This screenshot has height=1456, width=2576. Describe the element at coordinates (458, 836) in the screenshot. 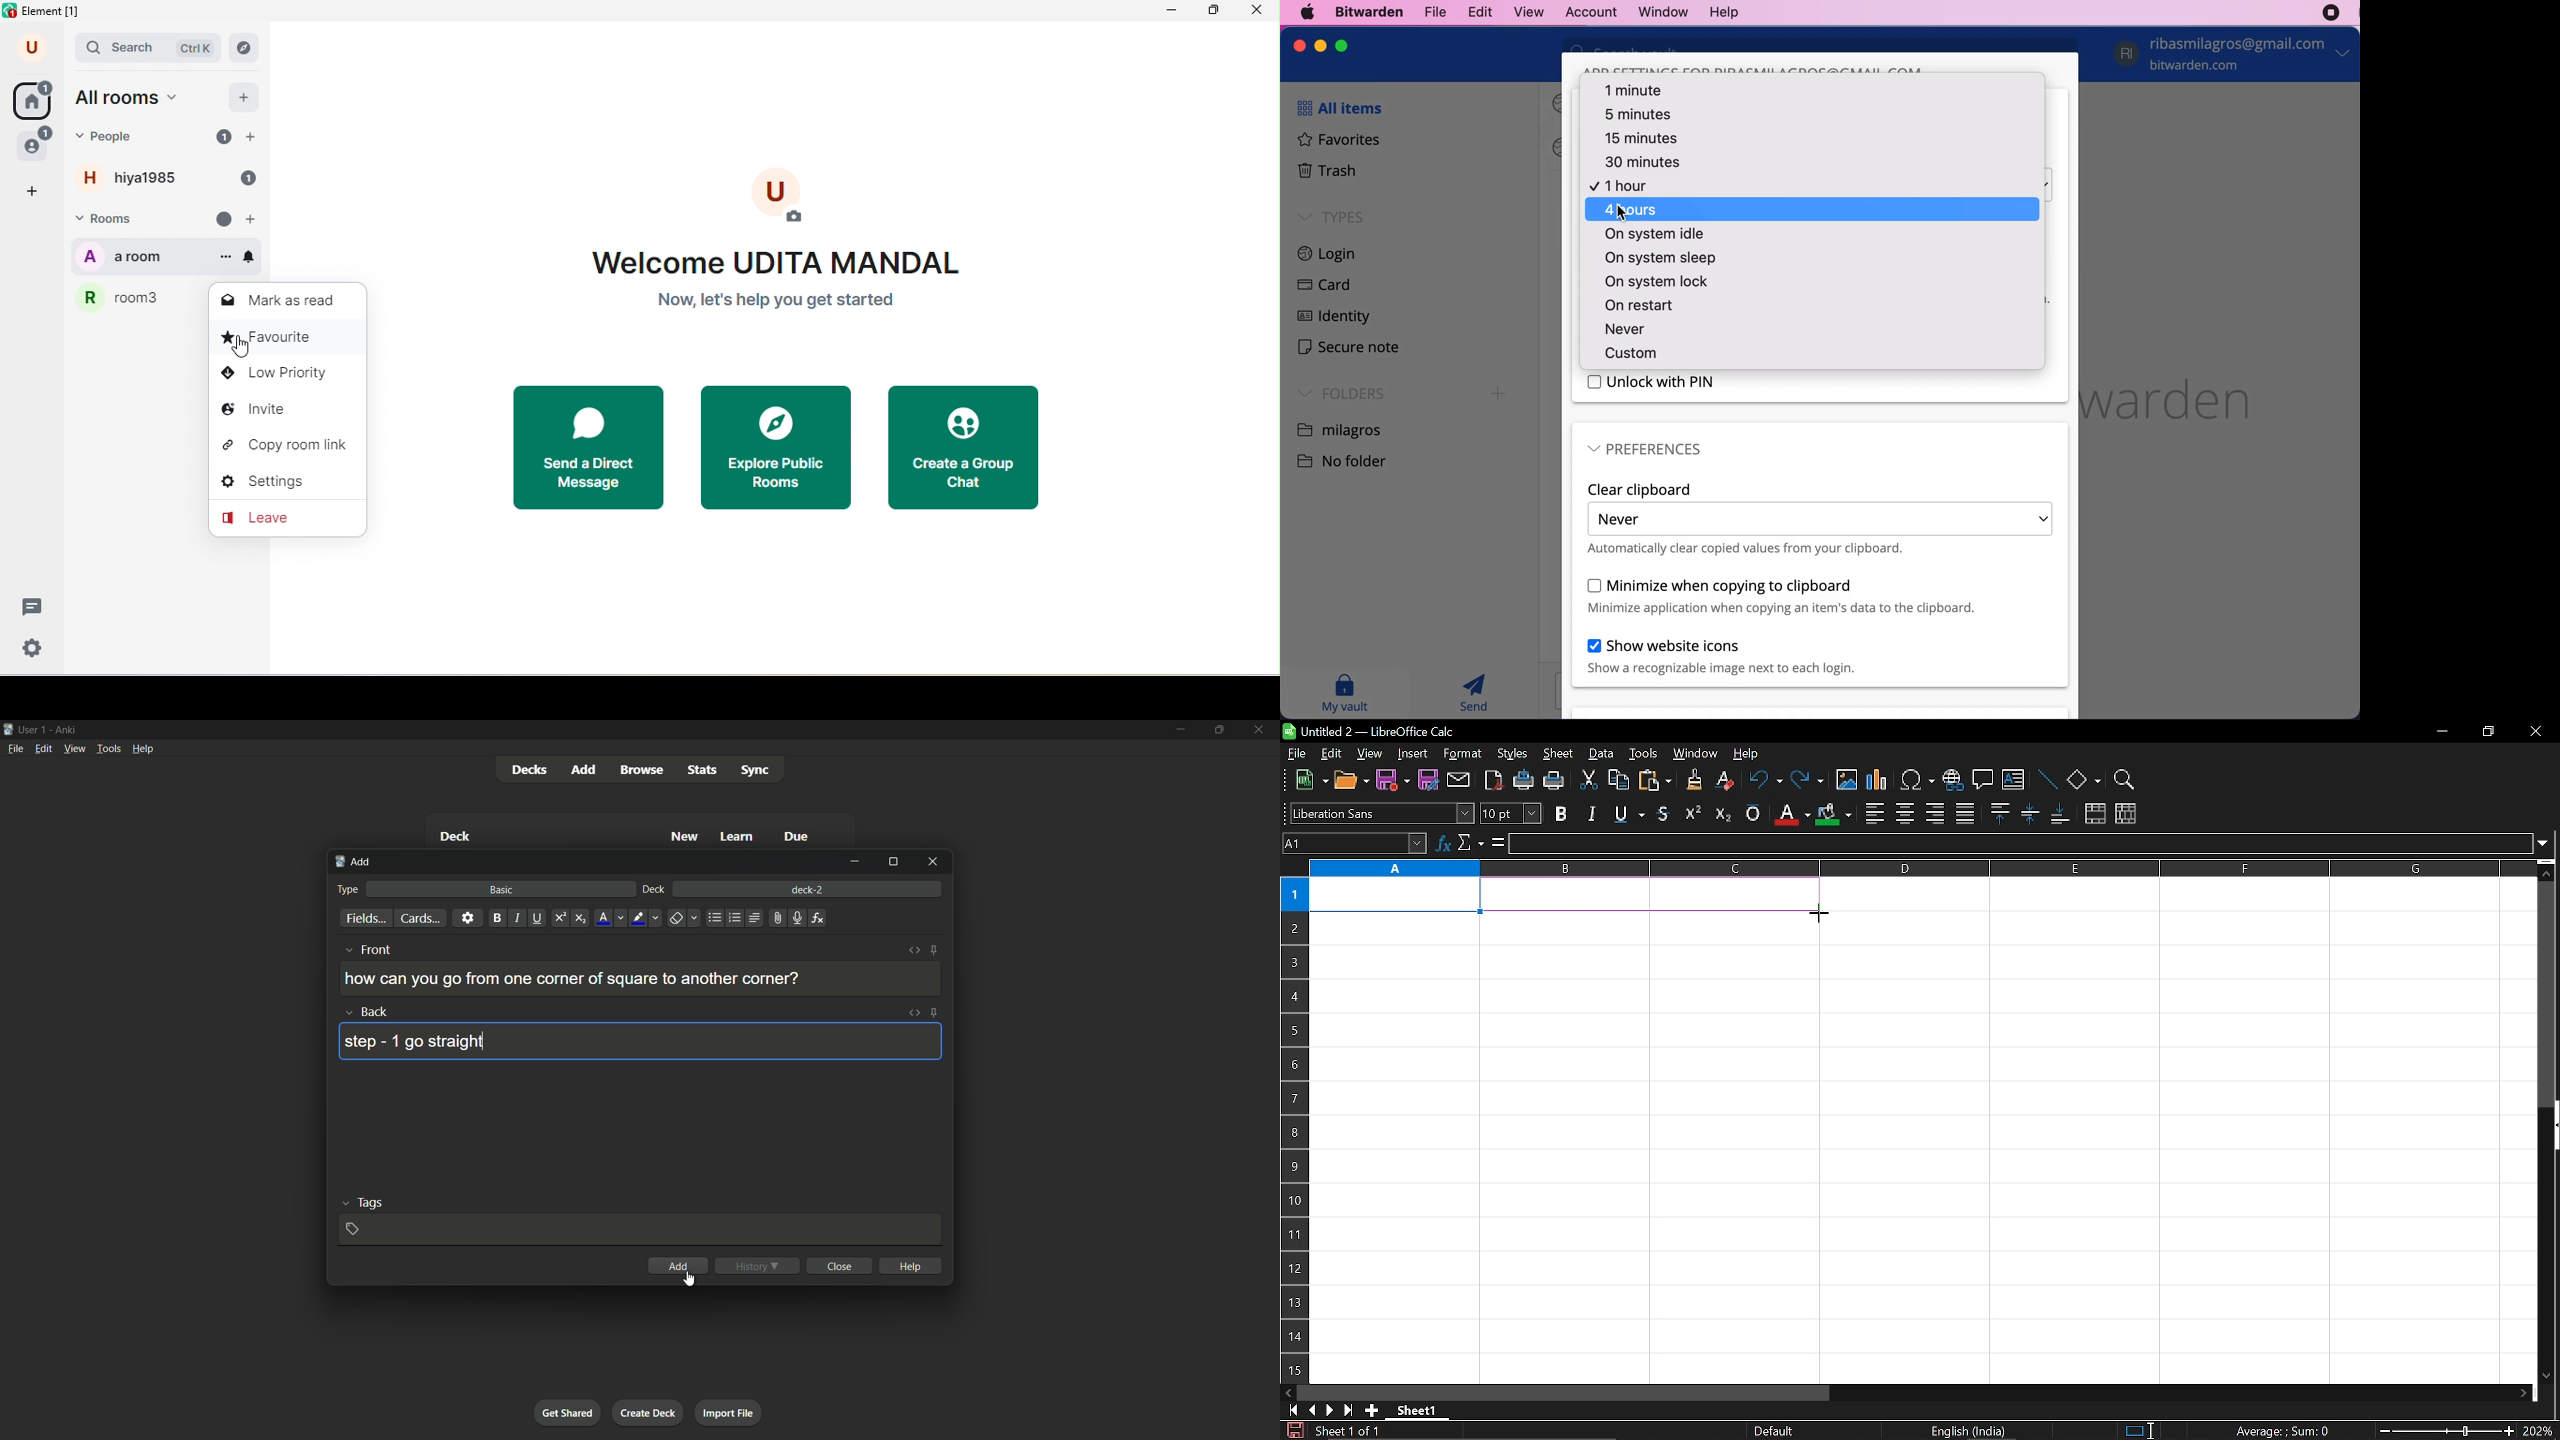

I see `deck` at that location.